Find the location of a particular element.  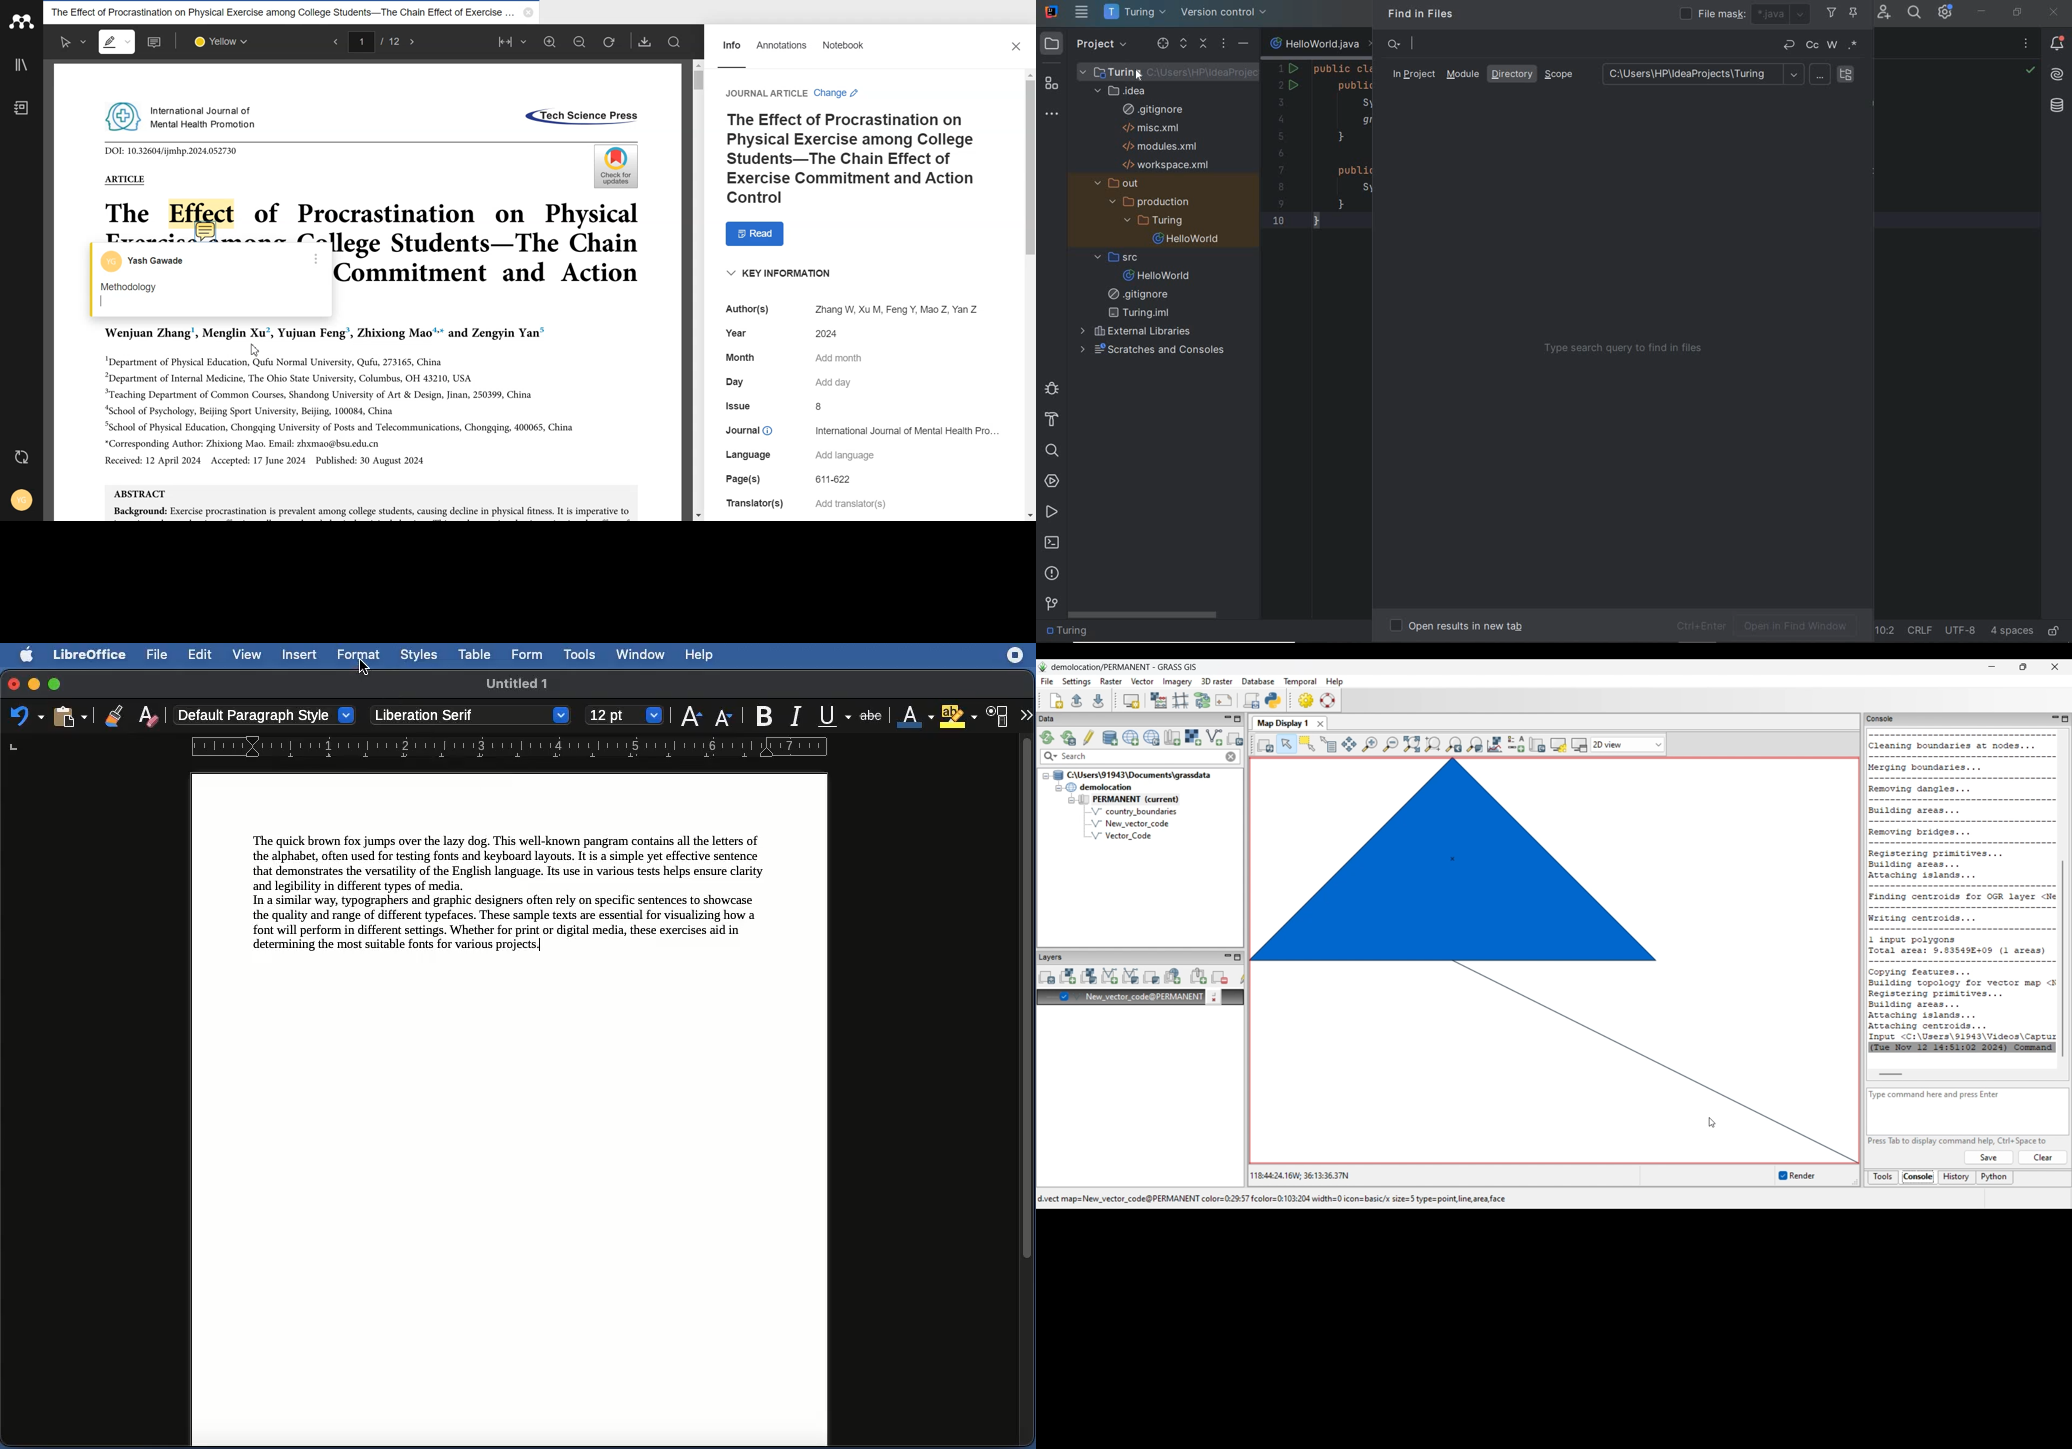

external libraries is located at coordinates (1138, 333).